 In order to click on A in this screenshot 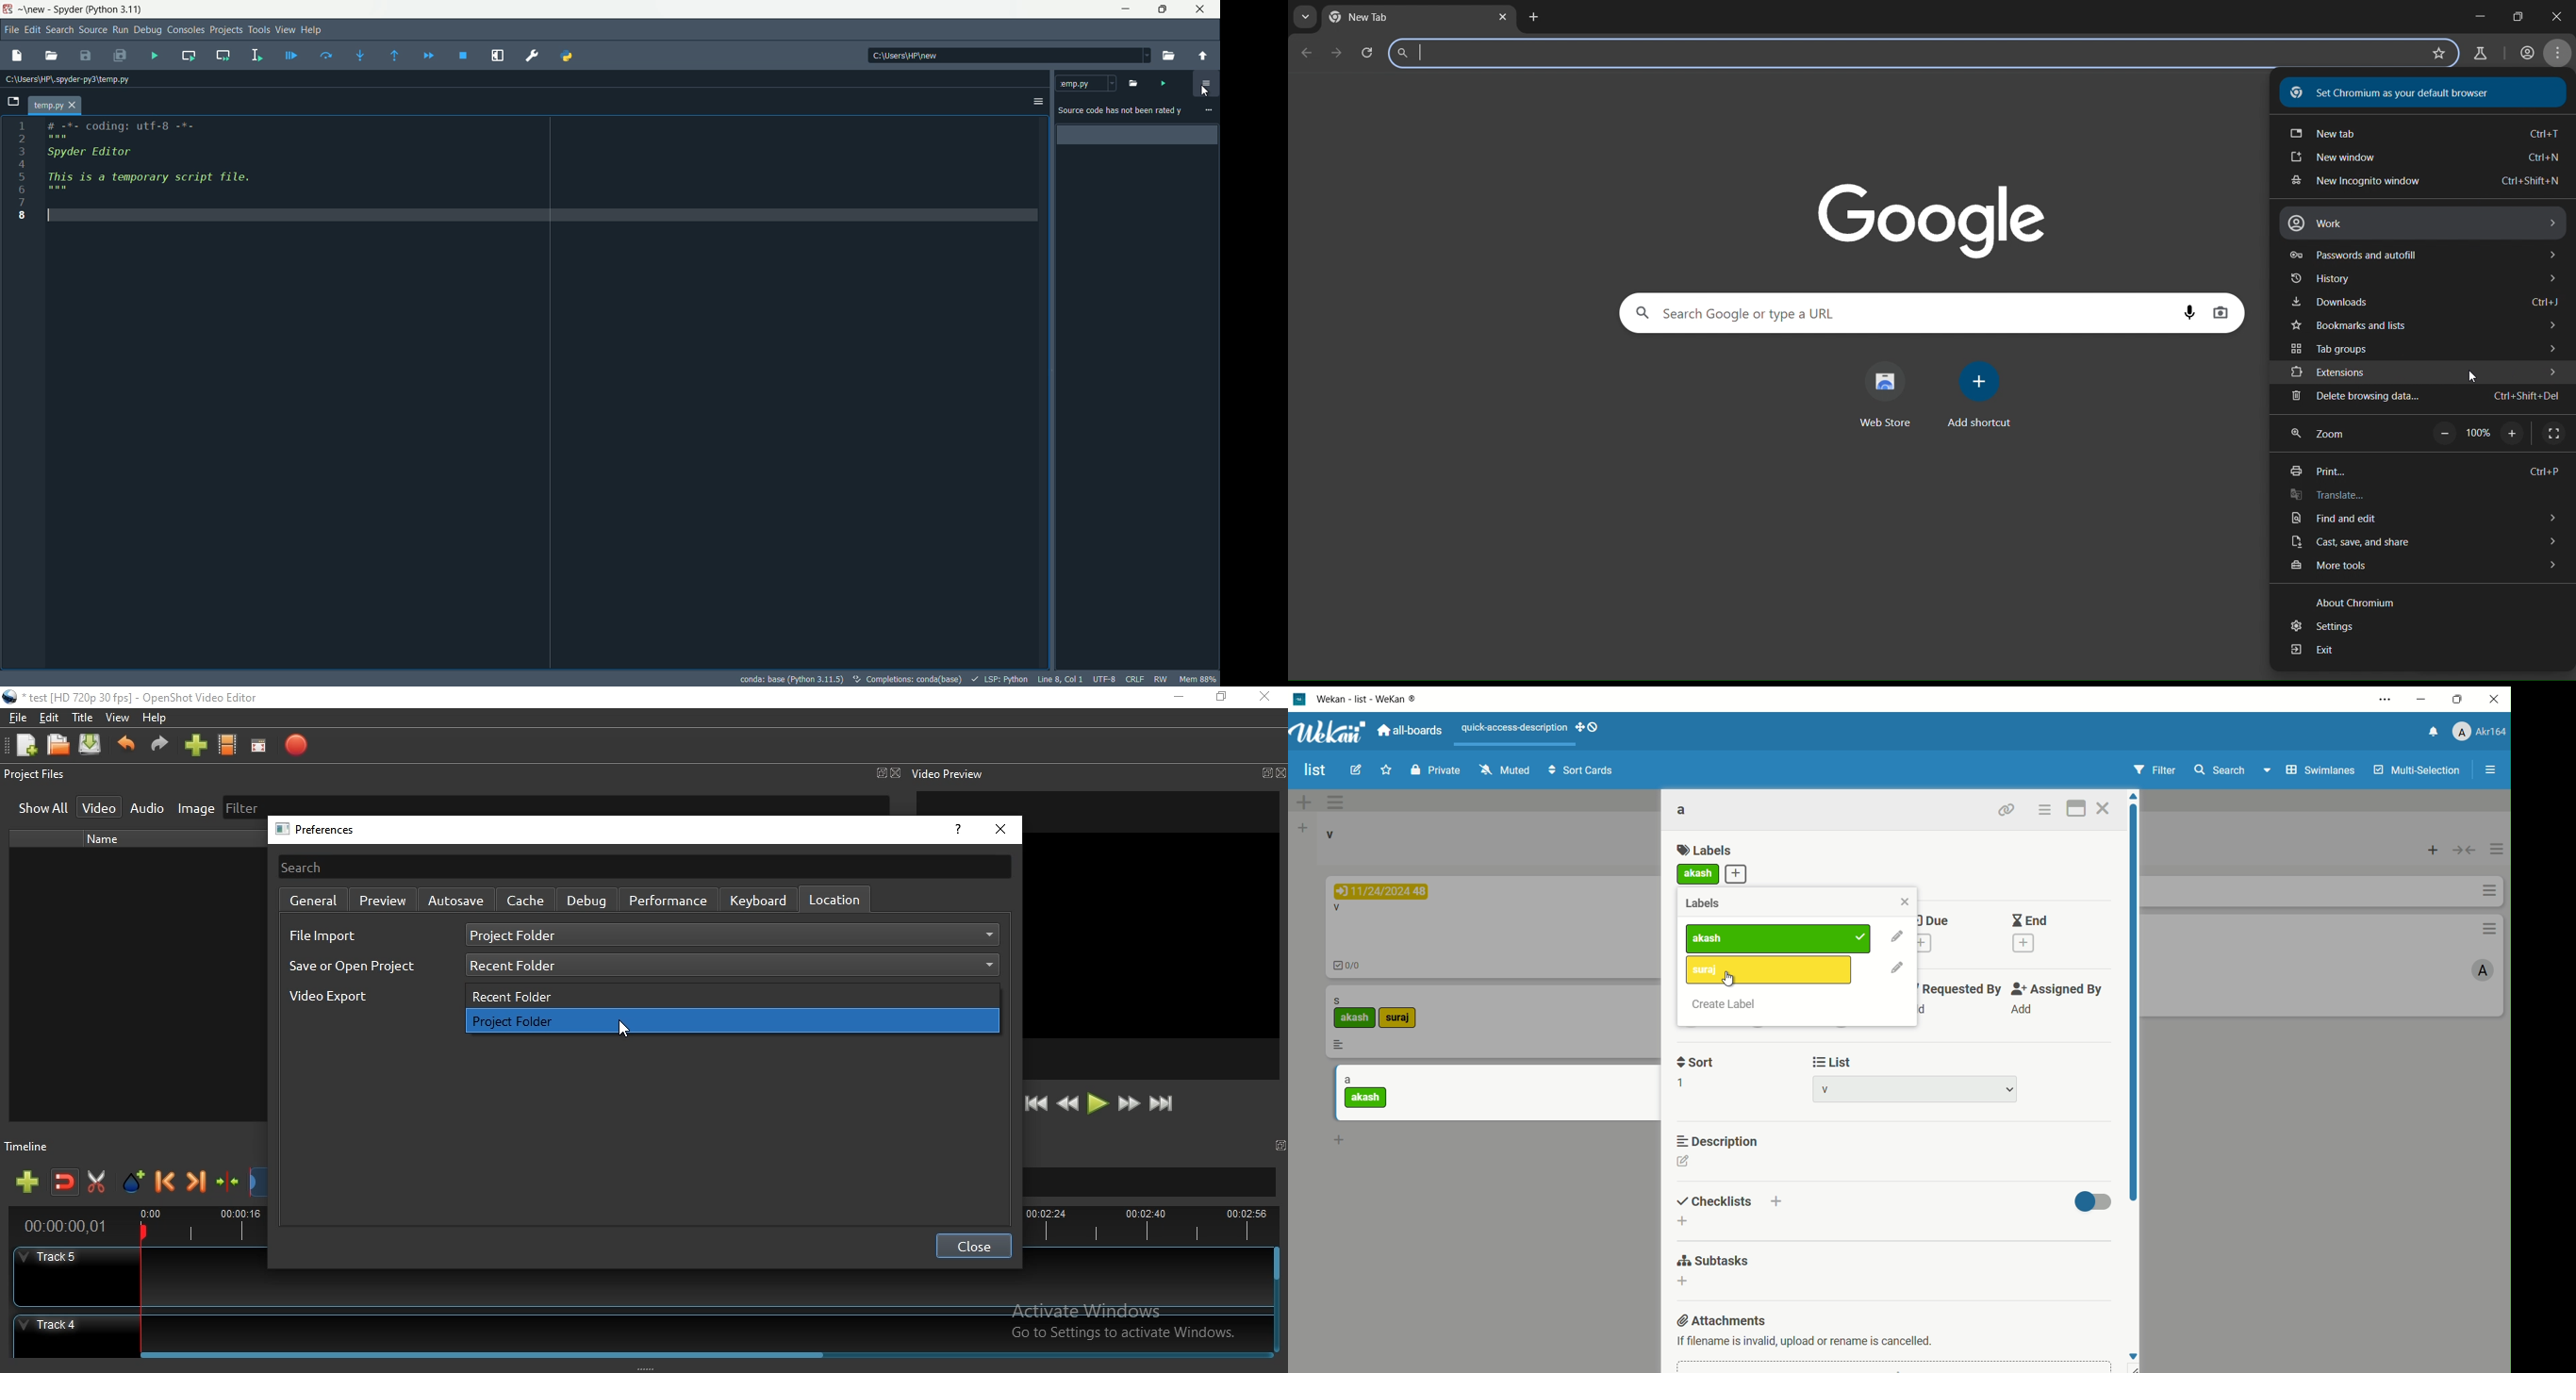, I will do `click(2475, 971)`.